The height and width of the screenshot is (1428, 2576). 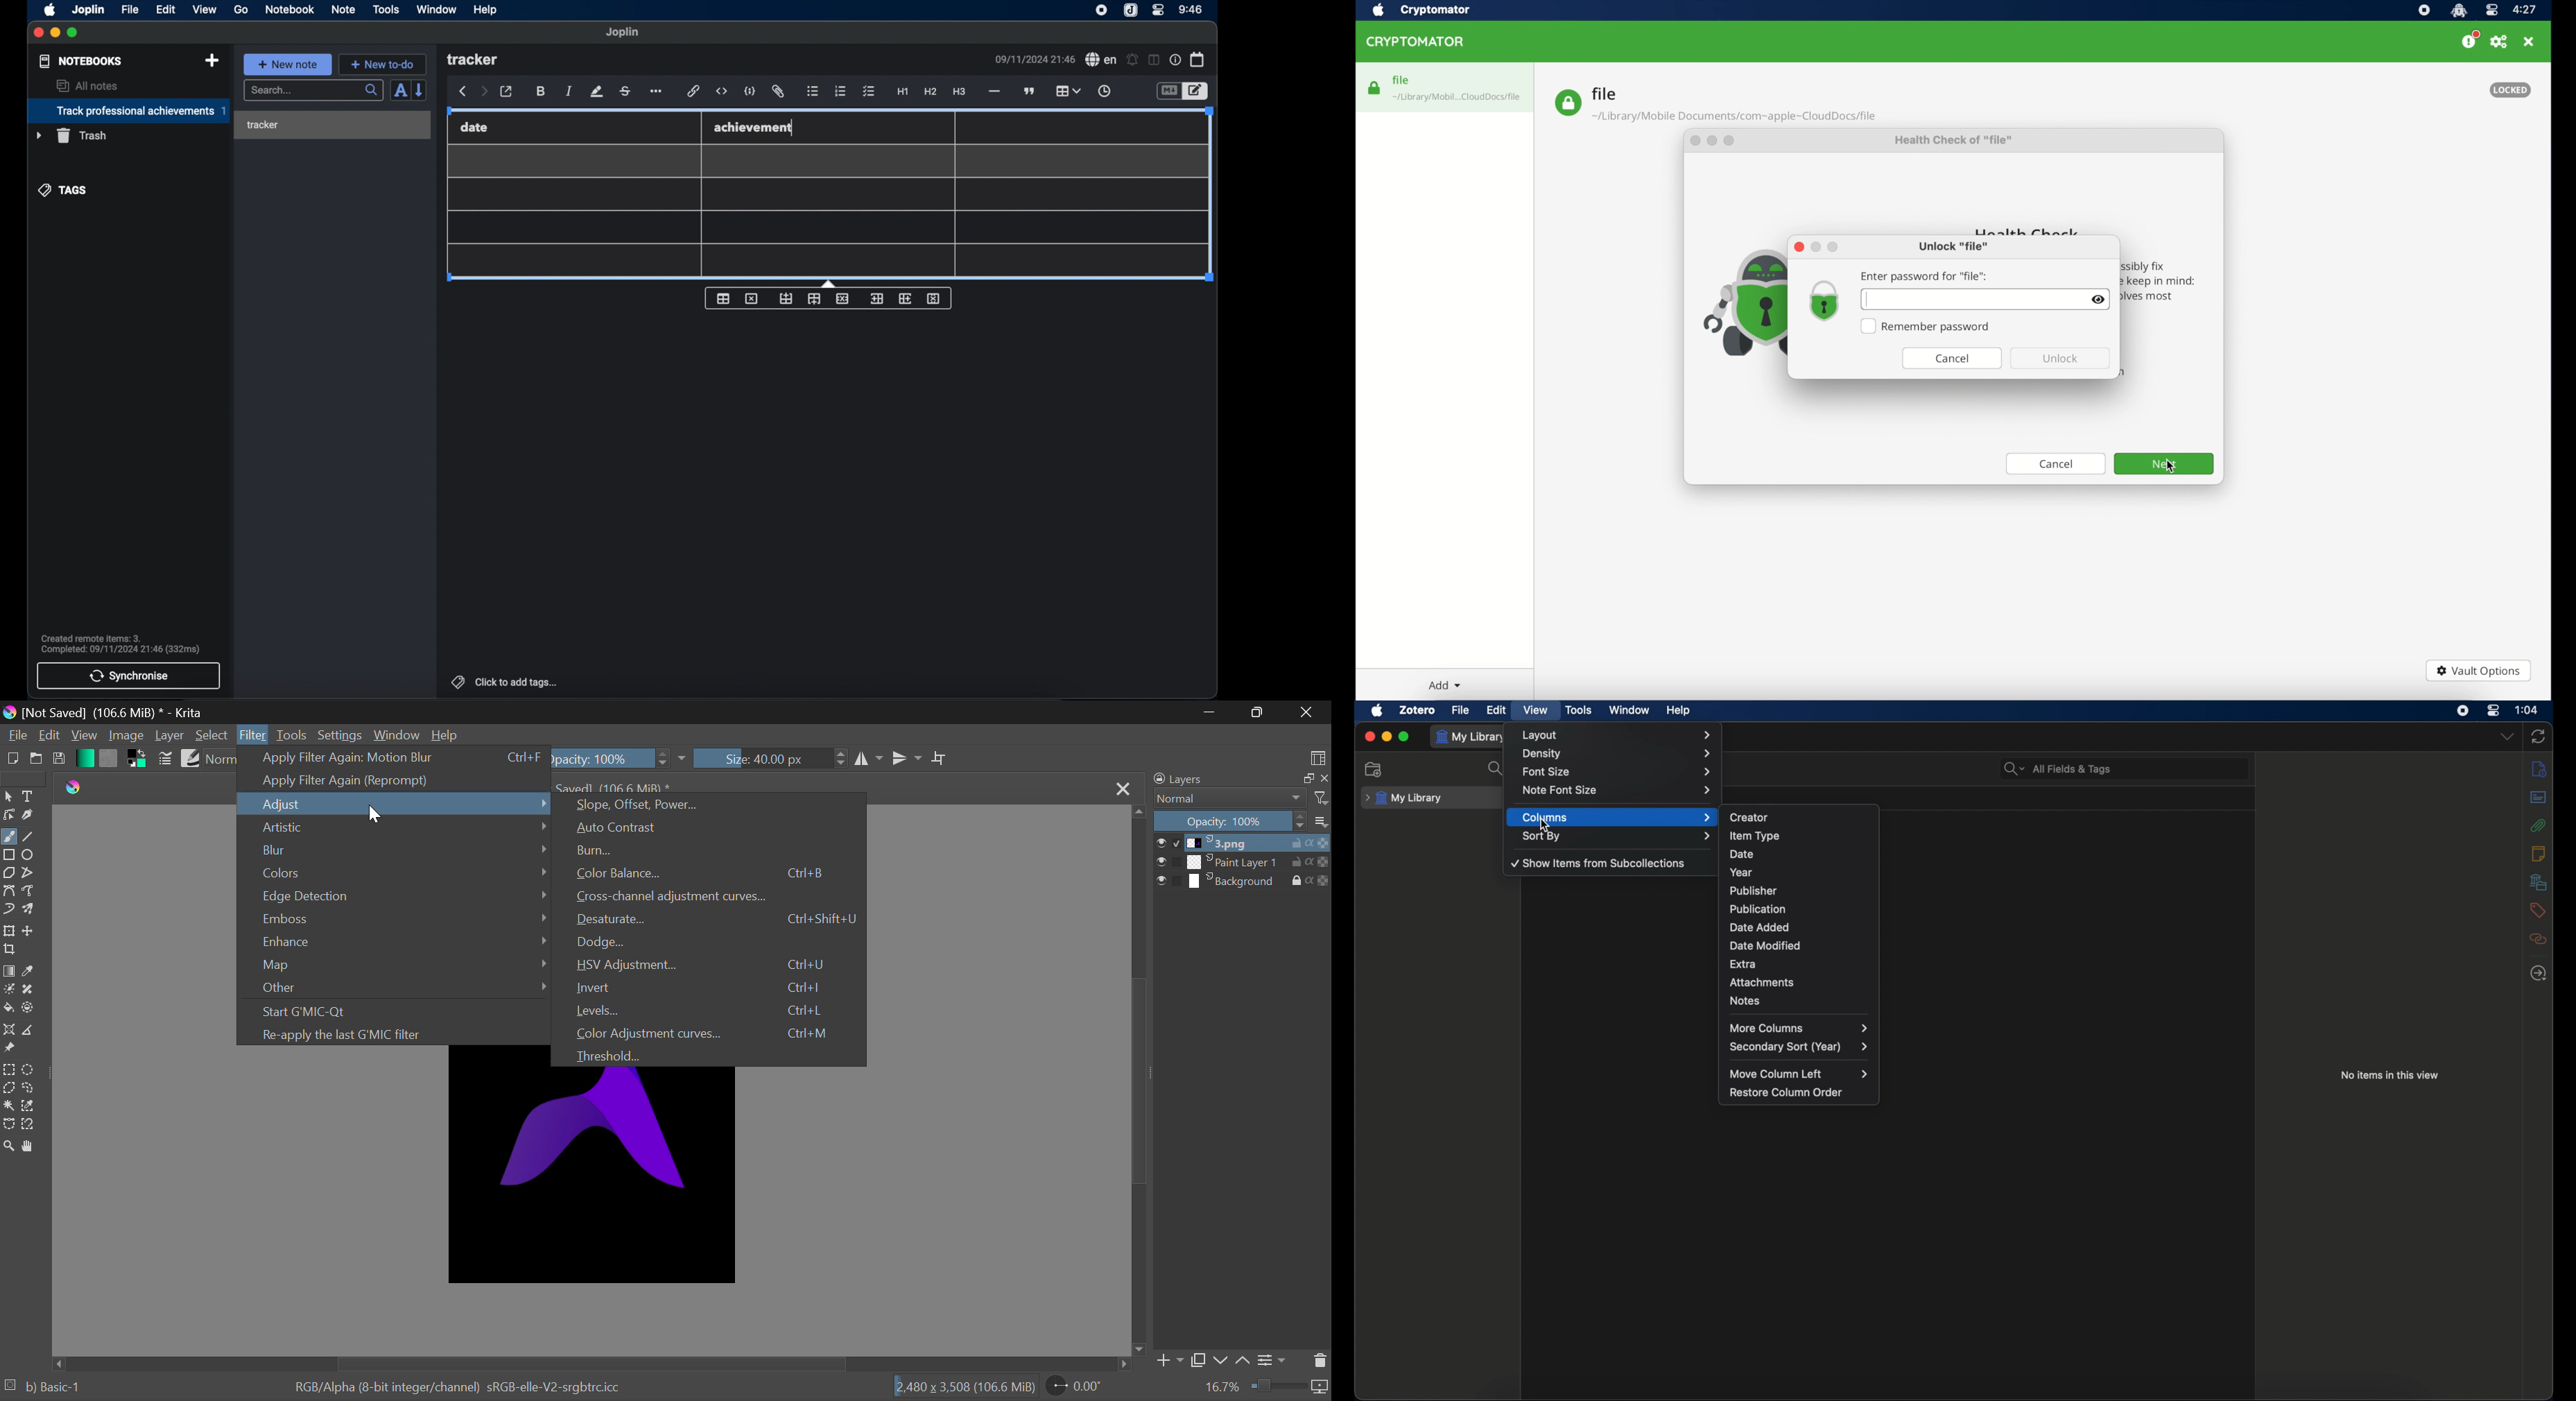 What do you see at coordinates (1030, 91) in the screenshot?
I see `block quote` at bounding box center [1030, 91].